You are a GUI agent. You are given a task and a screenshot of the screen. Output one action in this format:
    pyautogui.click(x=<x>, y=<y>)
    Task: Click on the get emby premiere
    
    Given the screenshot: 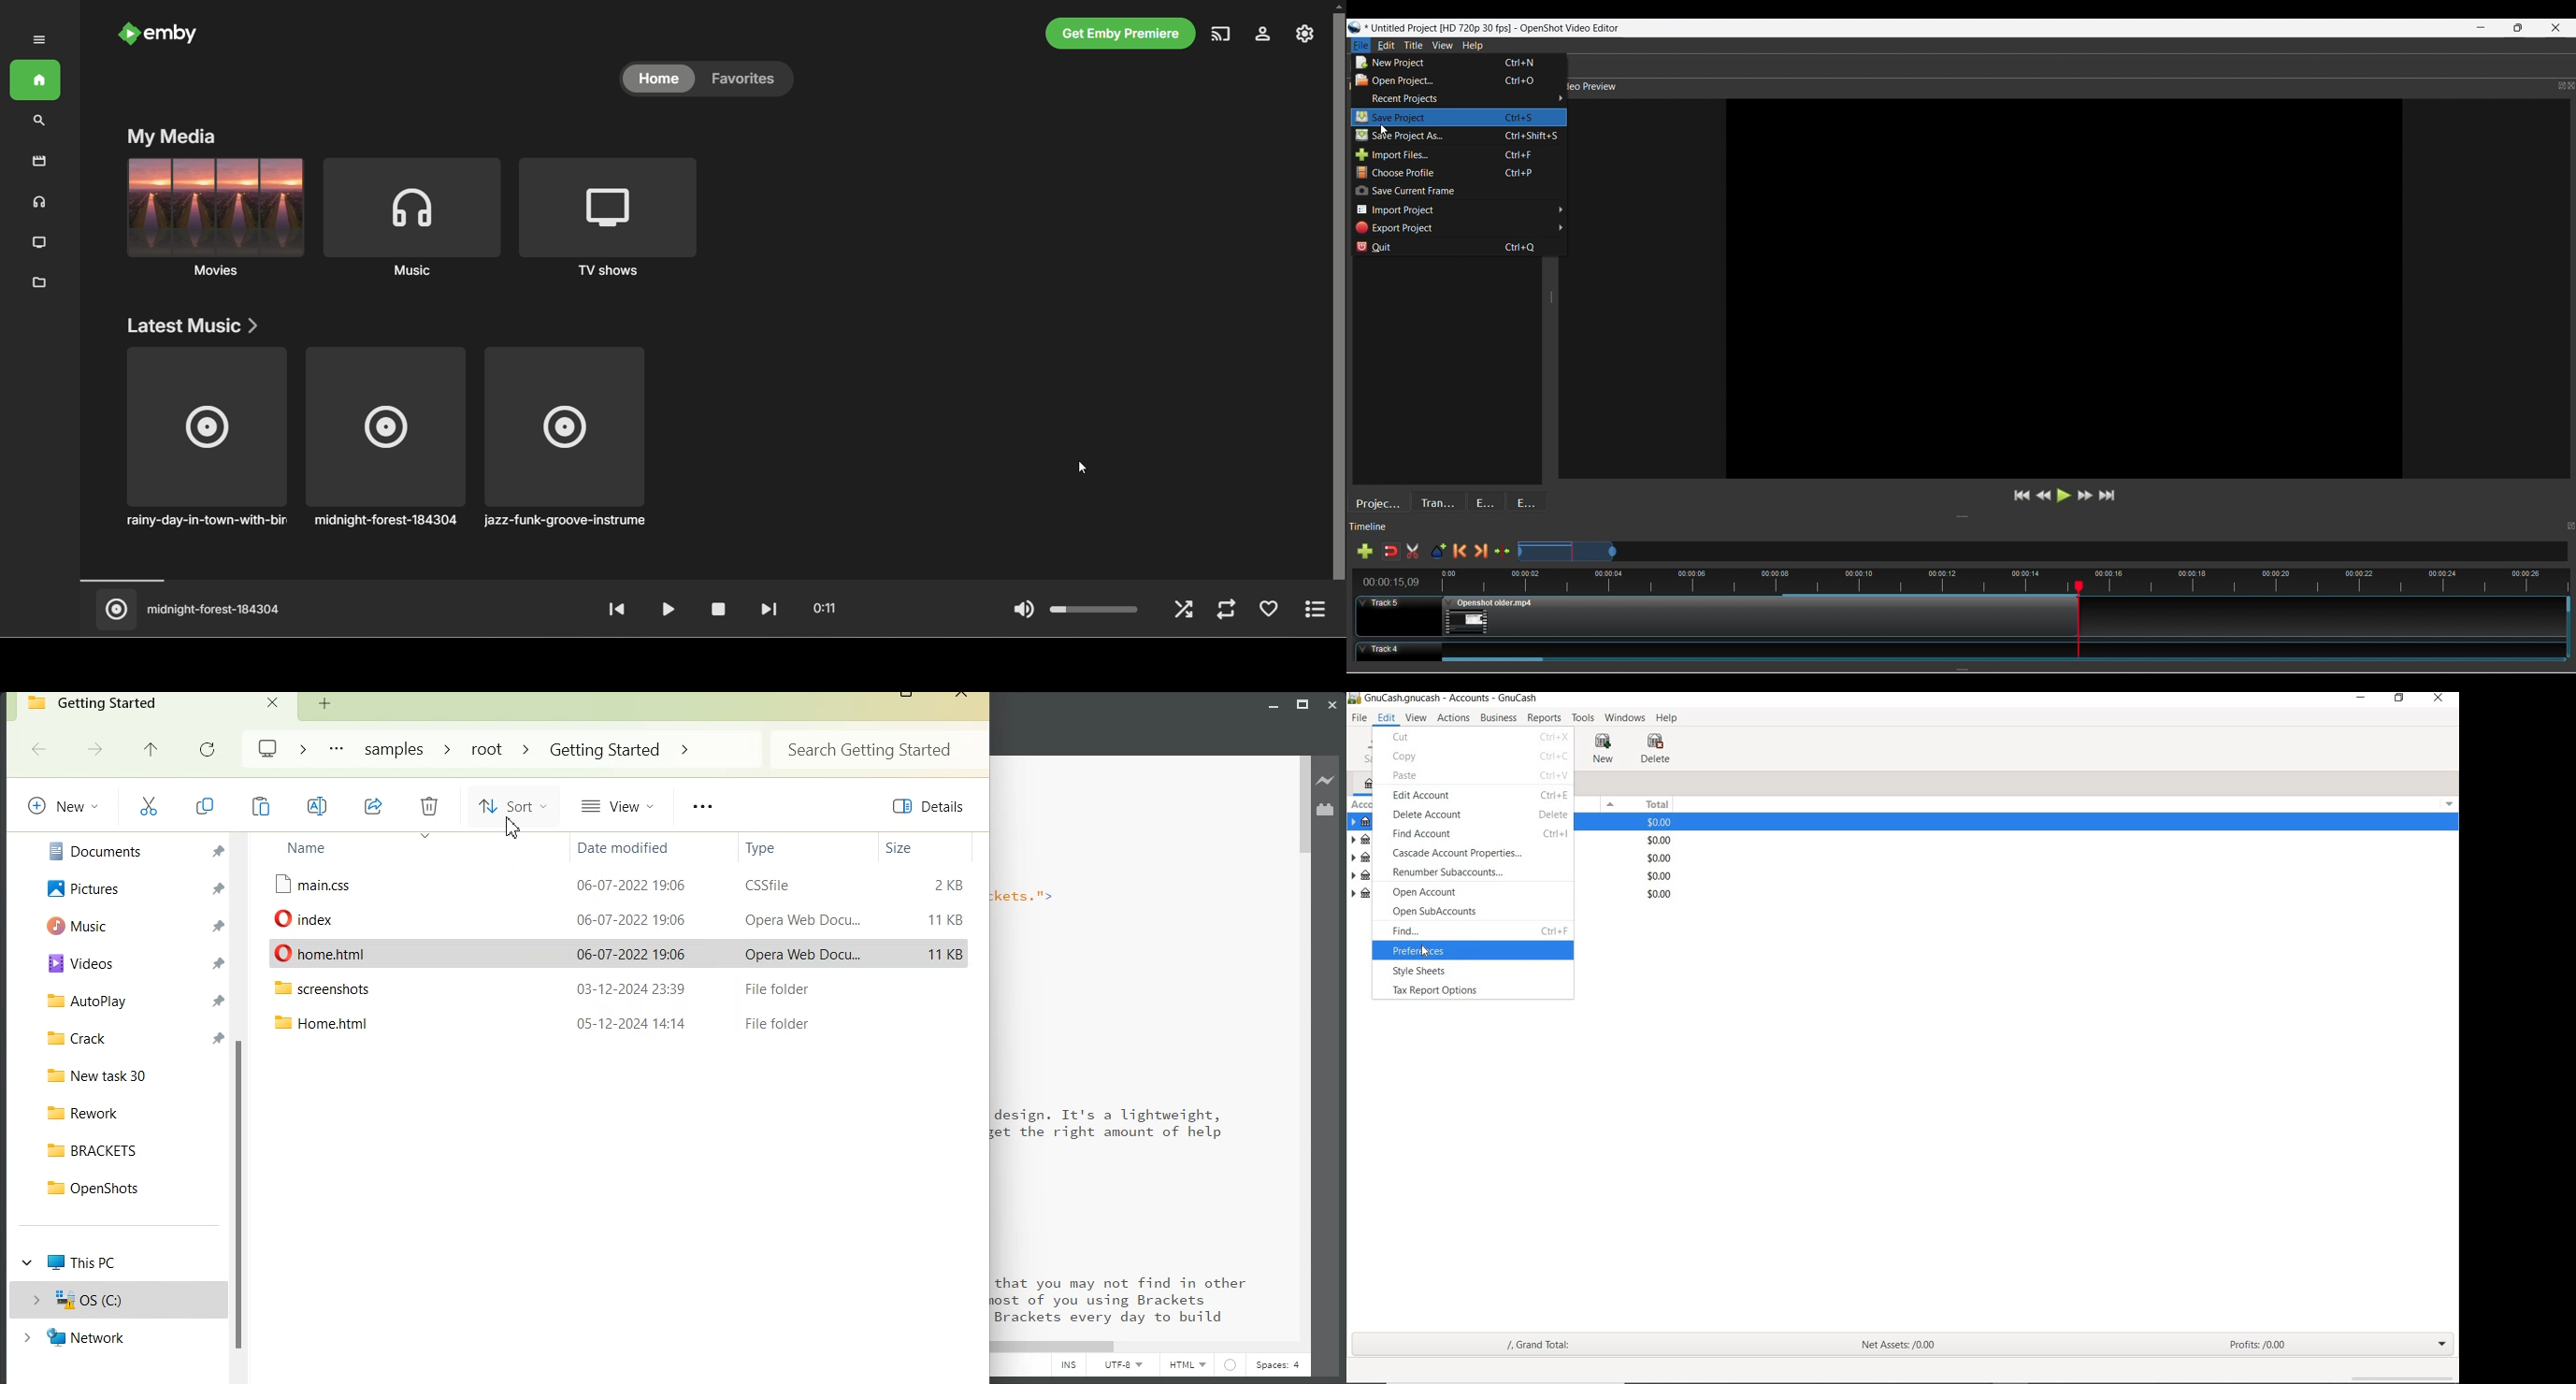 What is the action you would take?
    pyautogui.click(x=1119, y=34)
    